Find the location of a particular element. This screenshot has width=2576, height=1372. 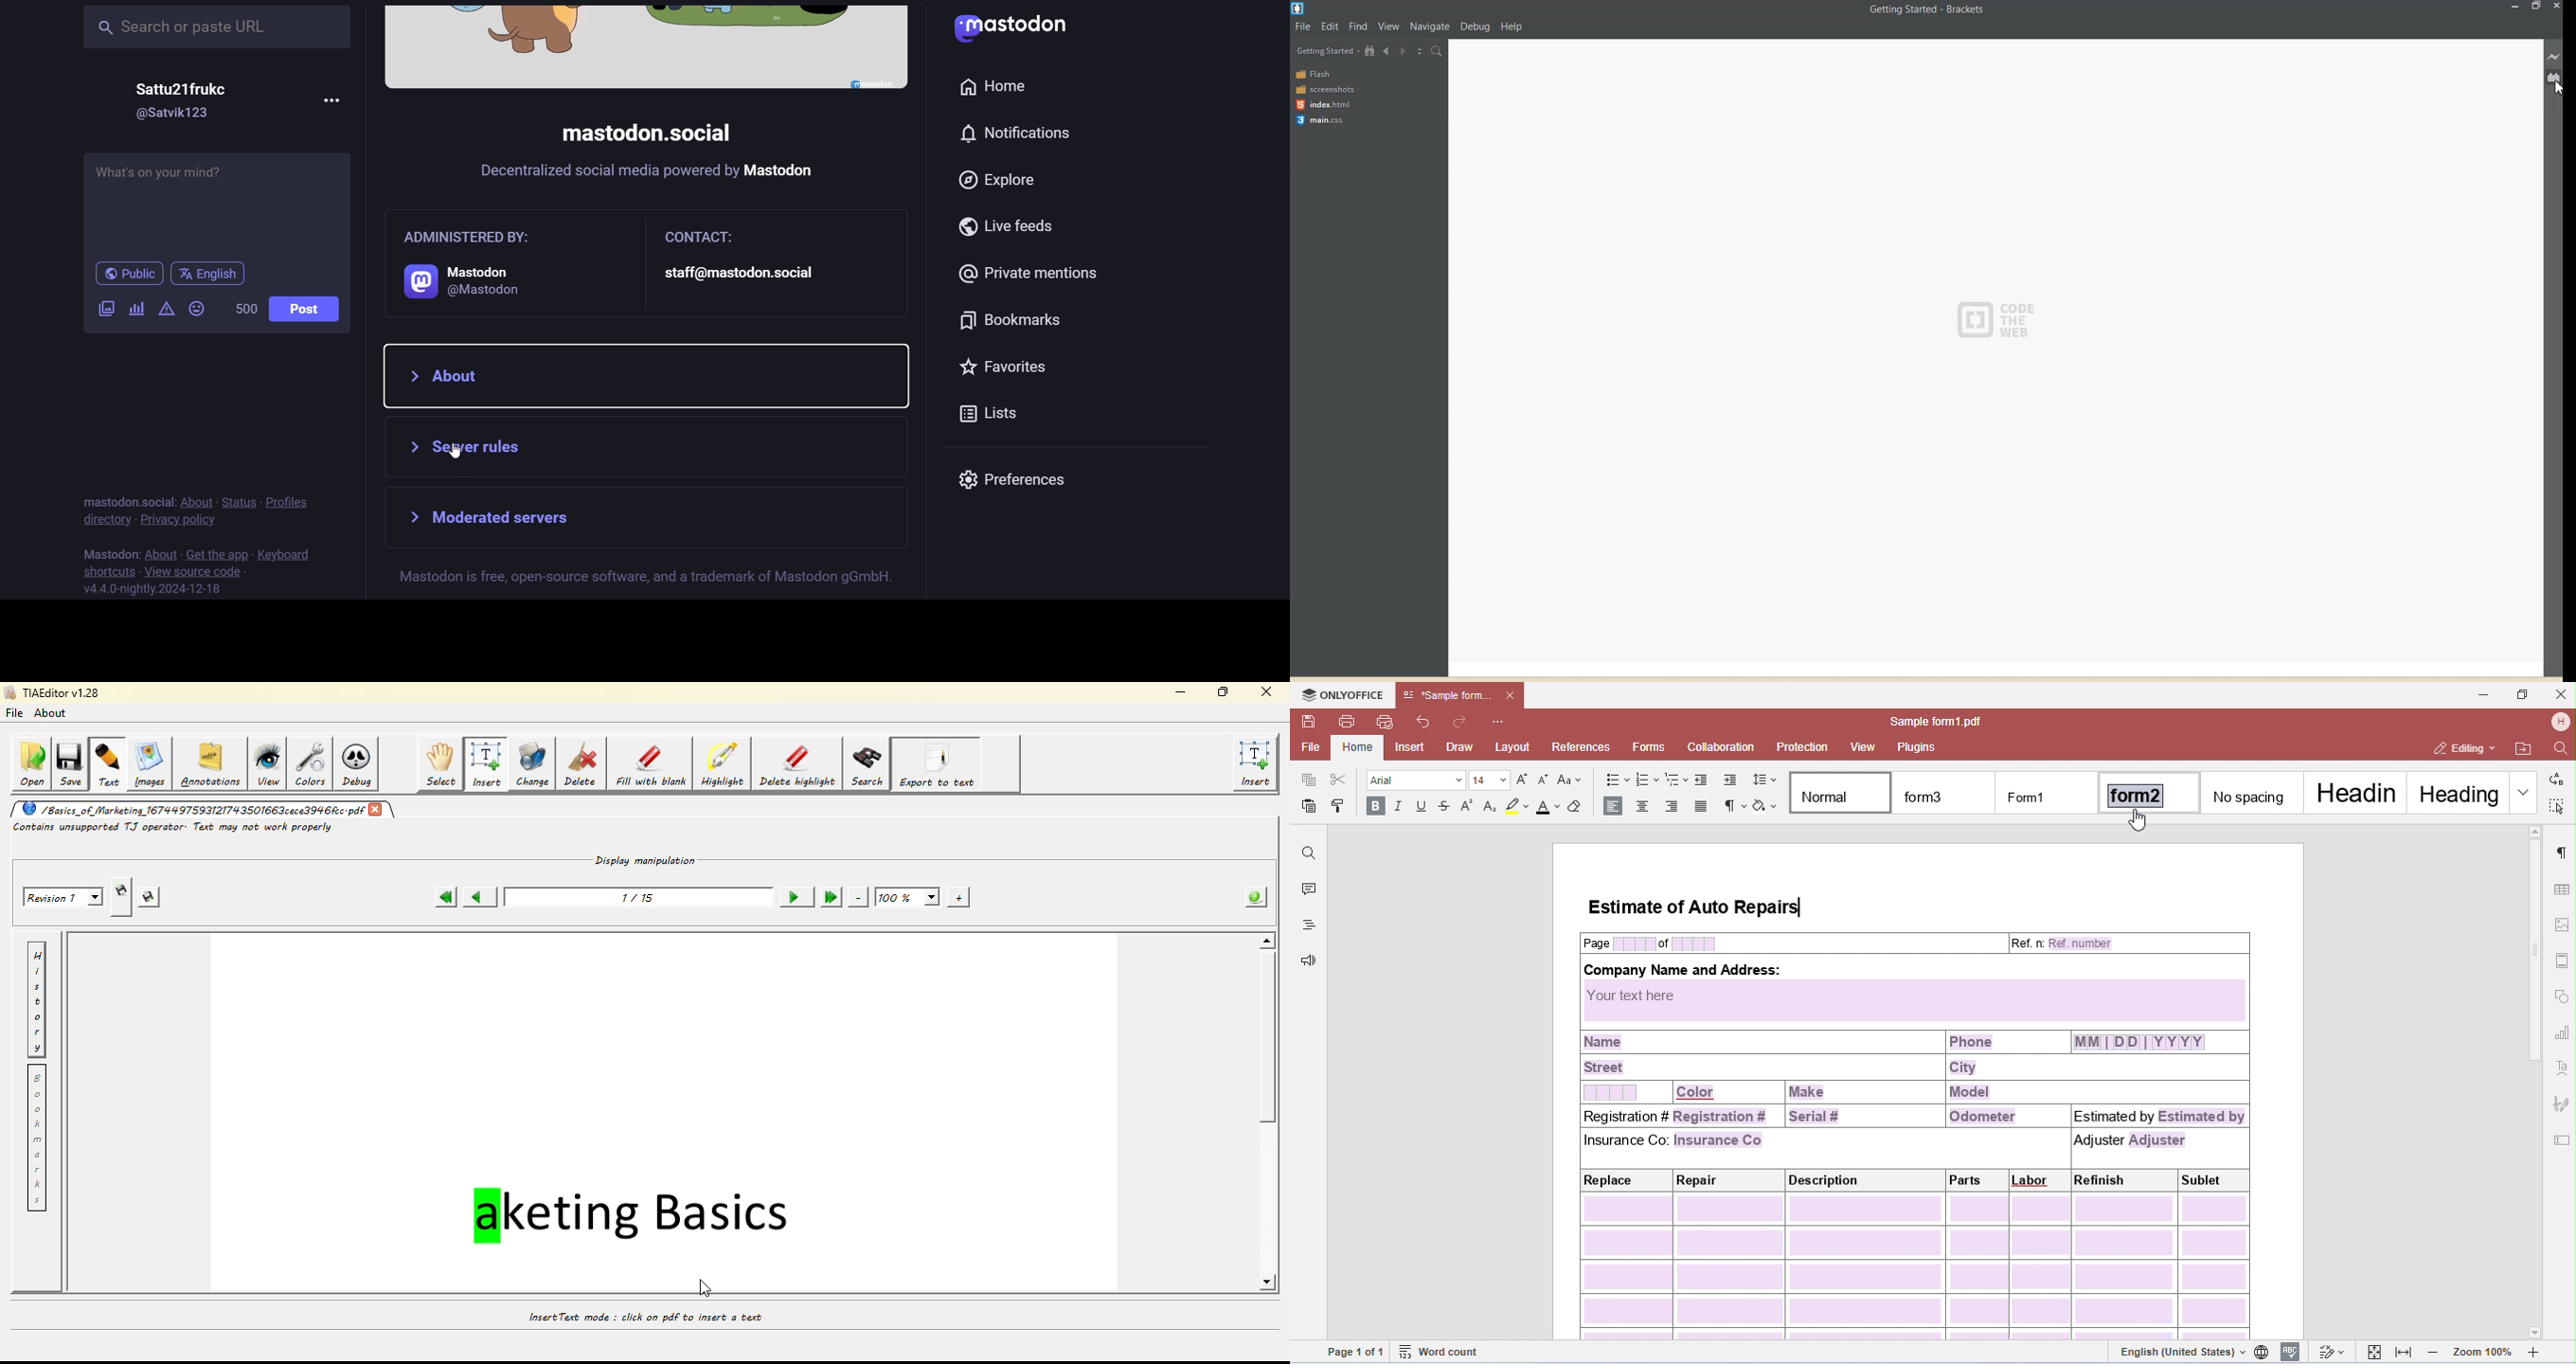

private mention is located at coordinates (1038, 269).